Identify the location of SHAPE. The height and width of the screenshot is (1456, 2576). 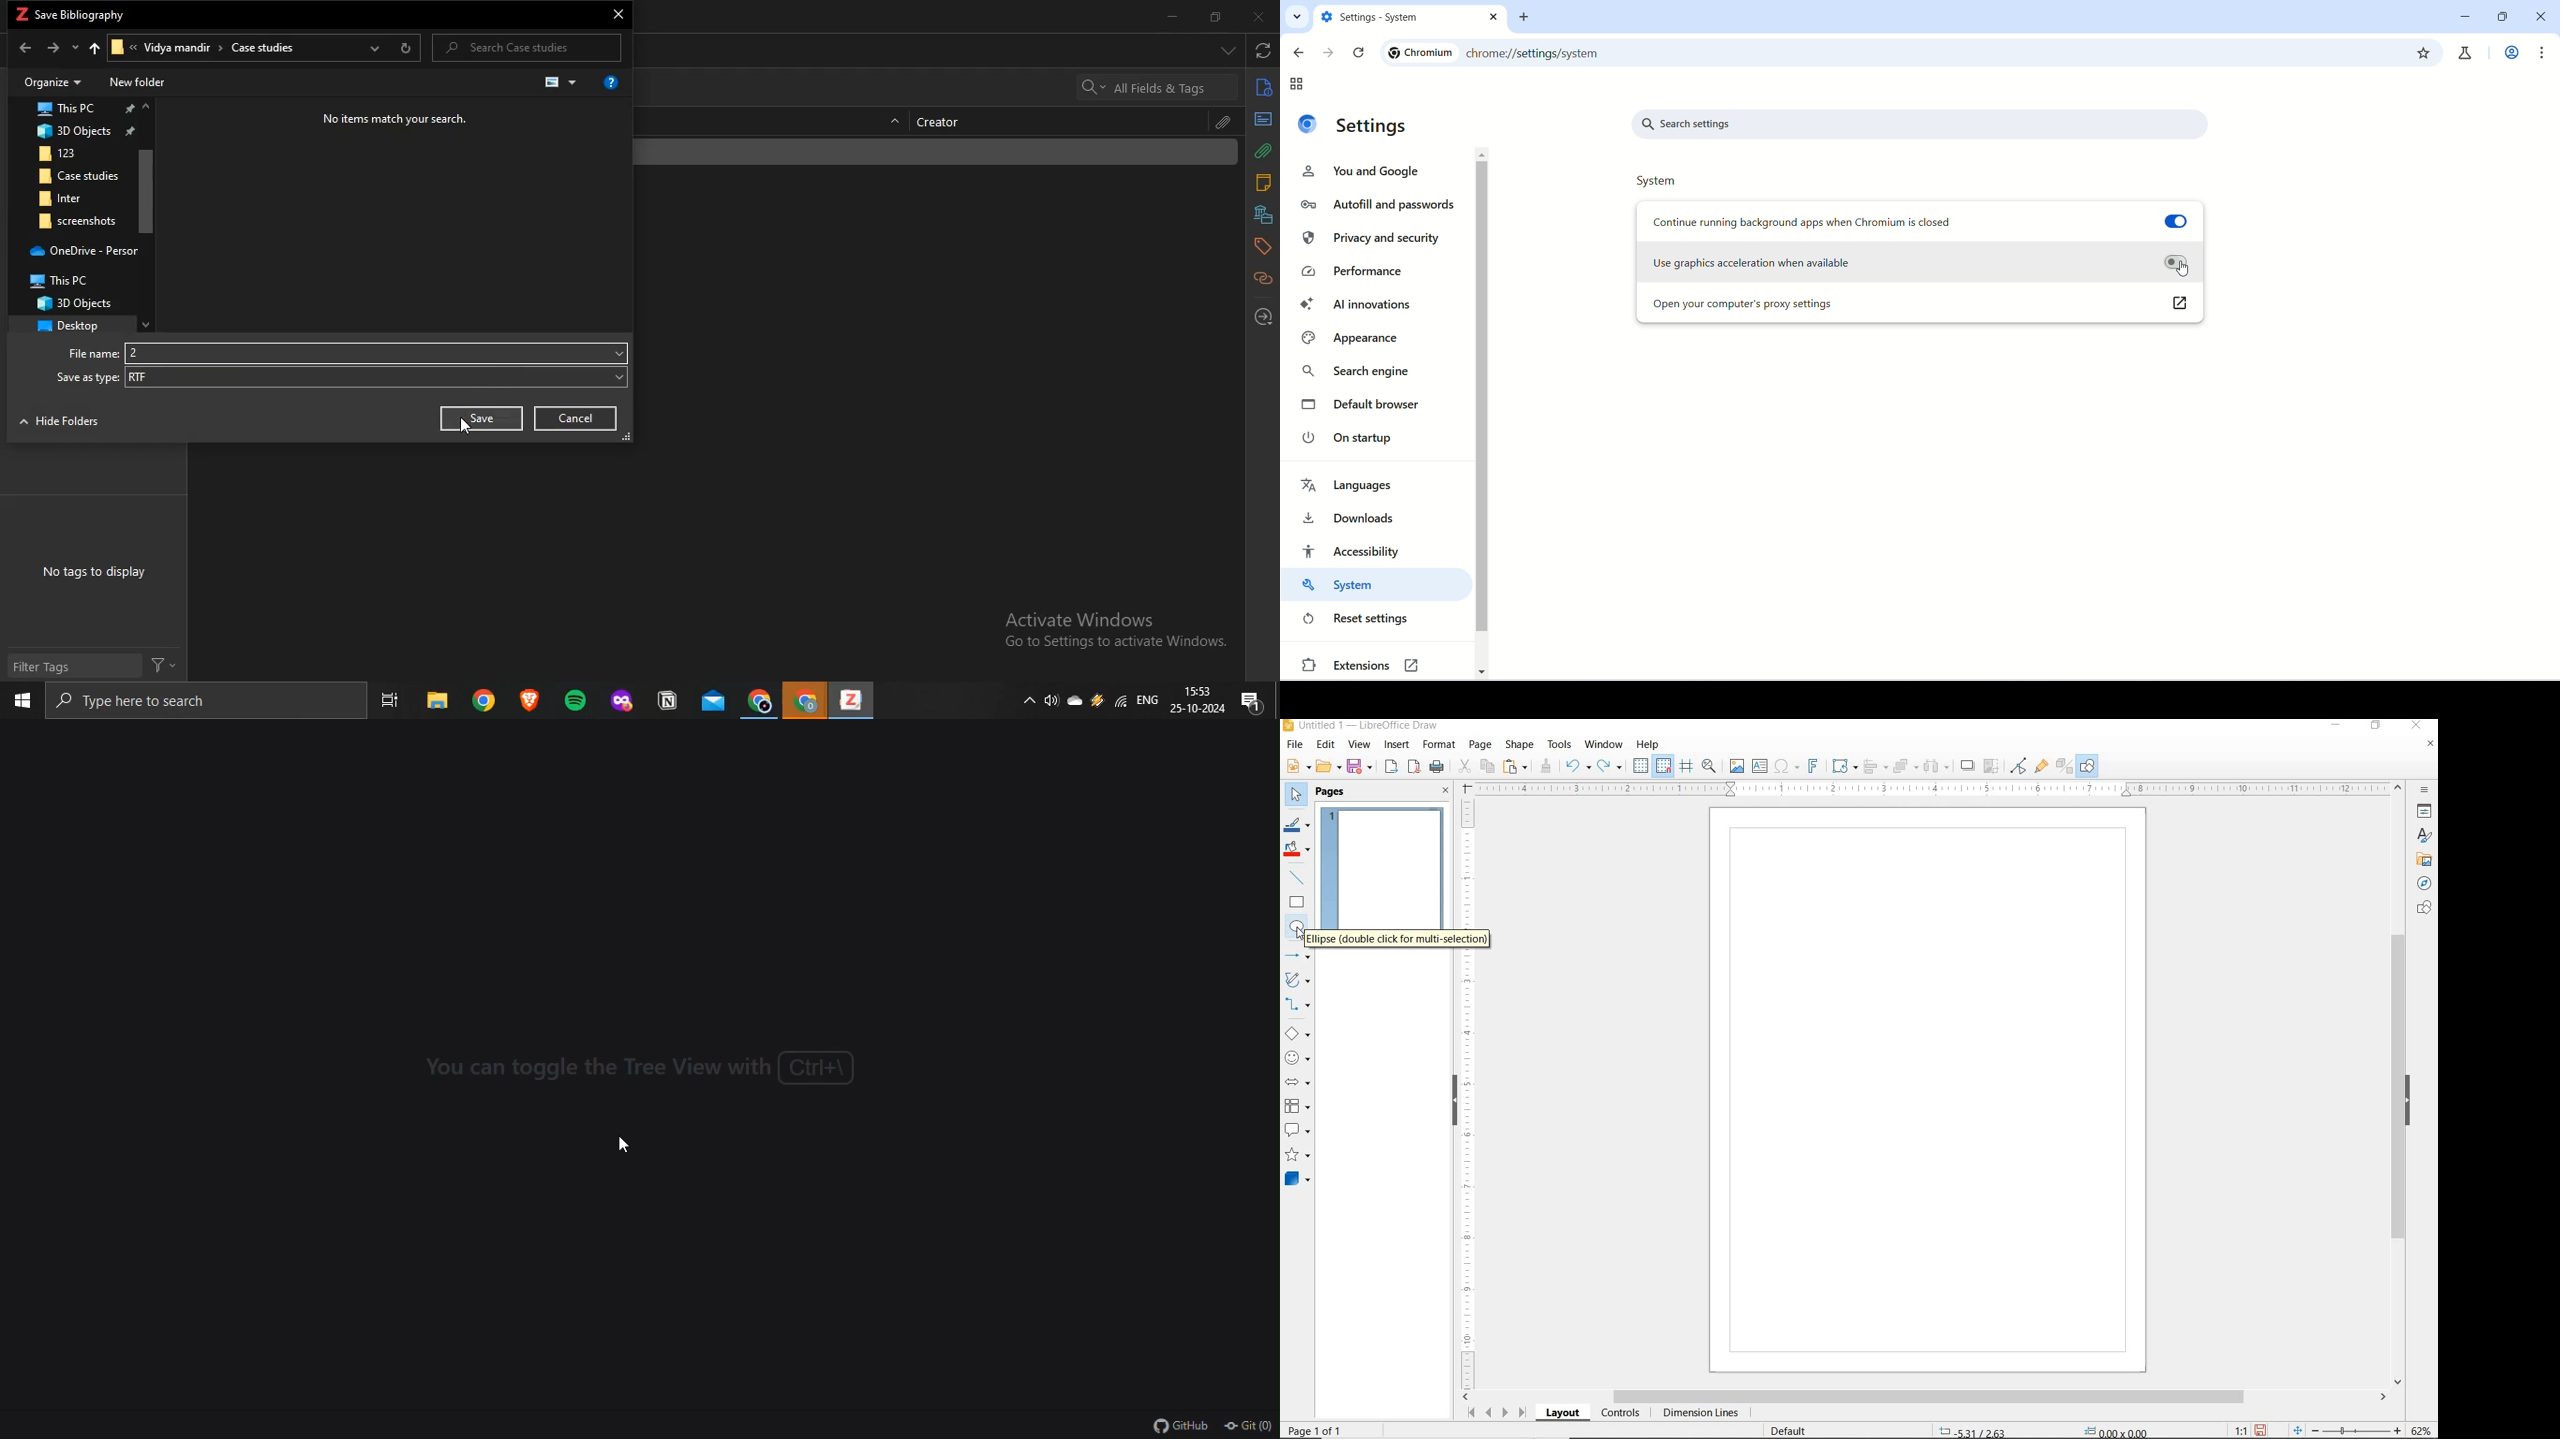
(1521, 747).